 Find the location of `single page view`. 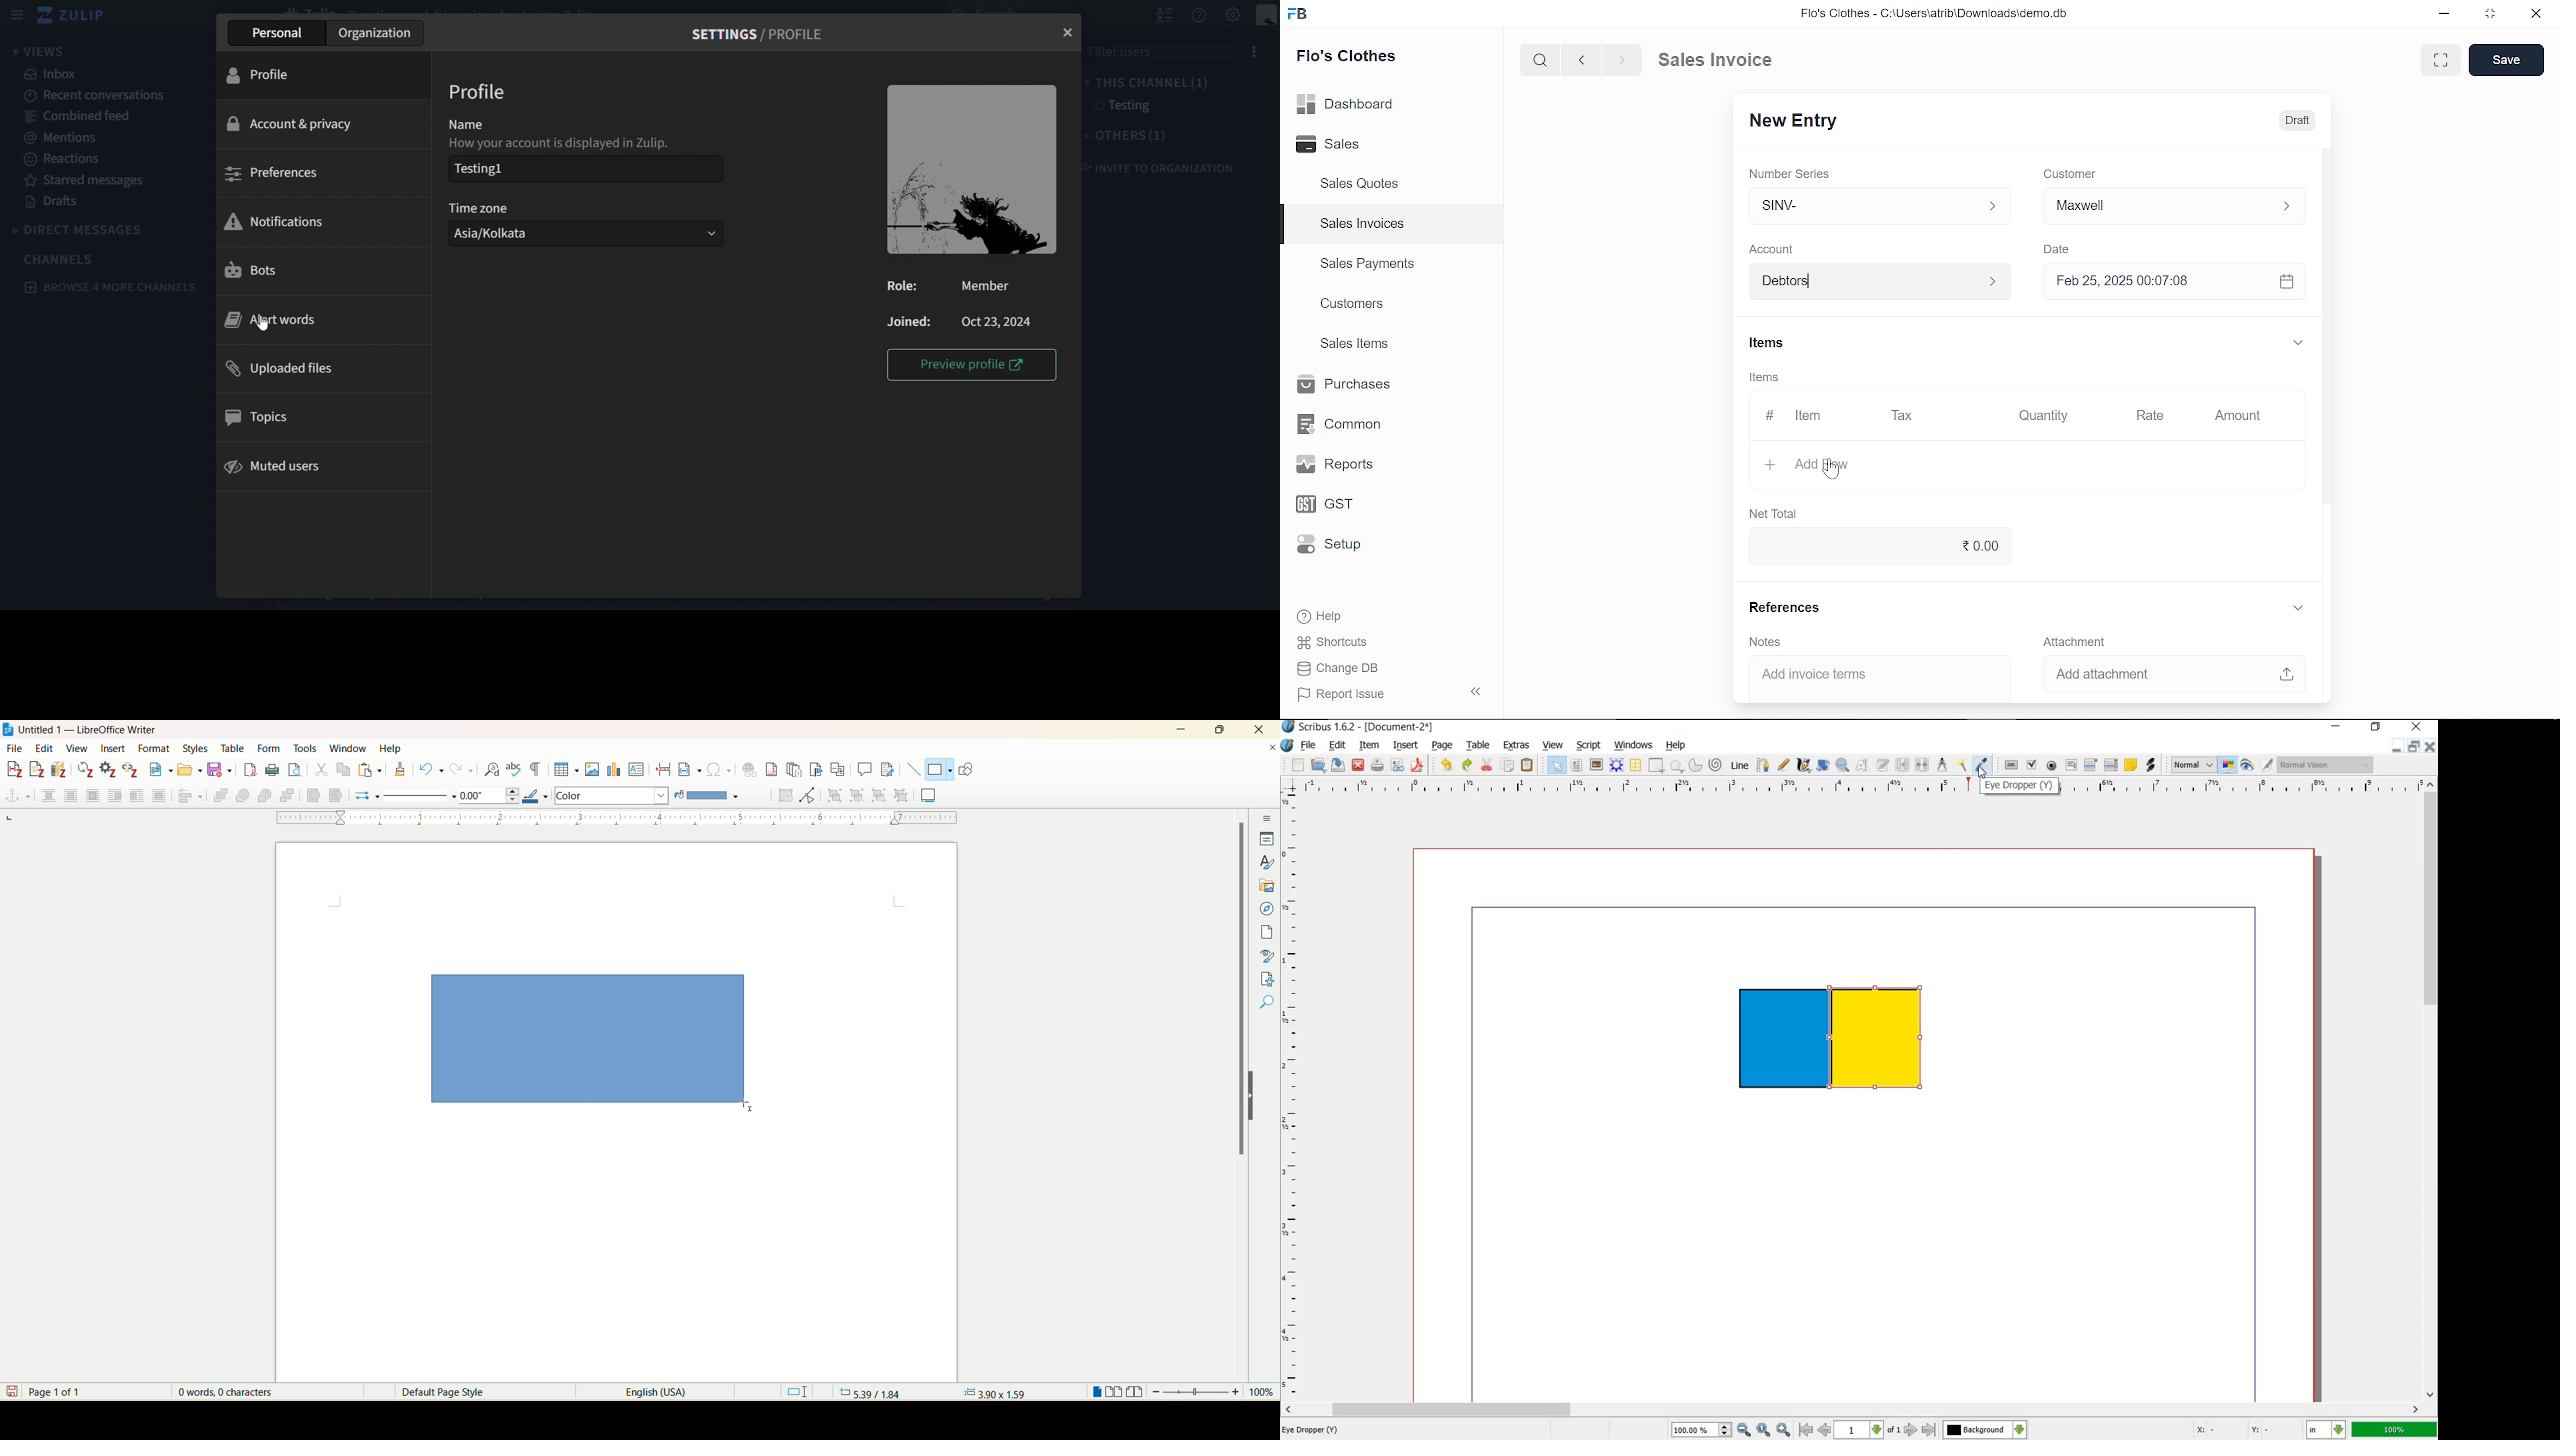

single page view is located at coordinates (1097, 1391).